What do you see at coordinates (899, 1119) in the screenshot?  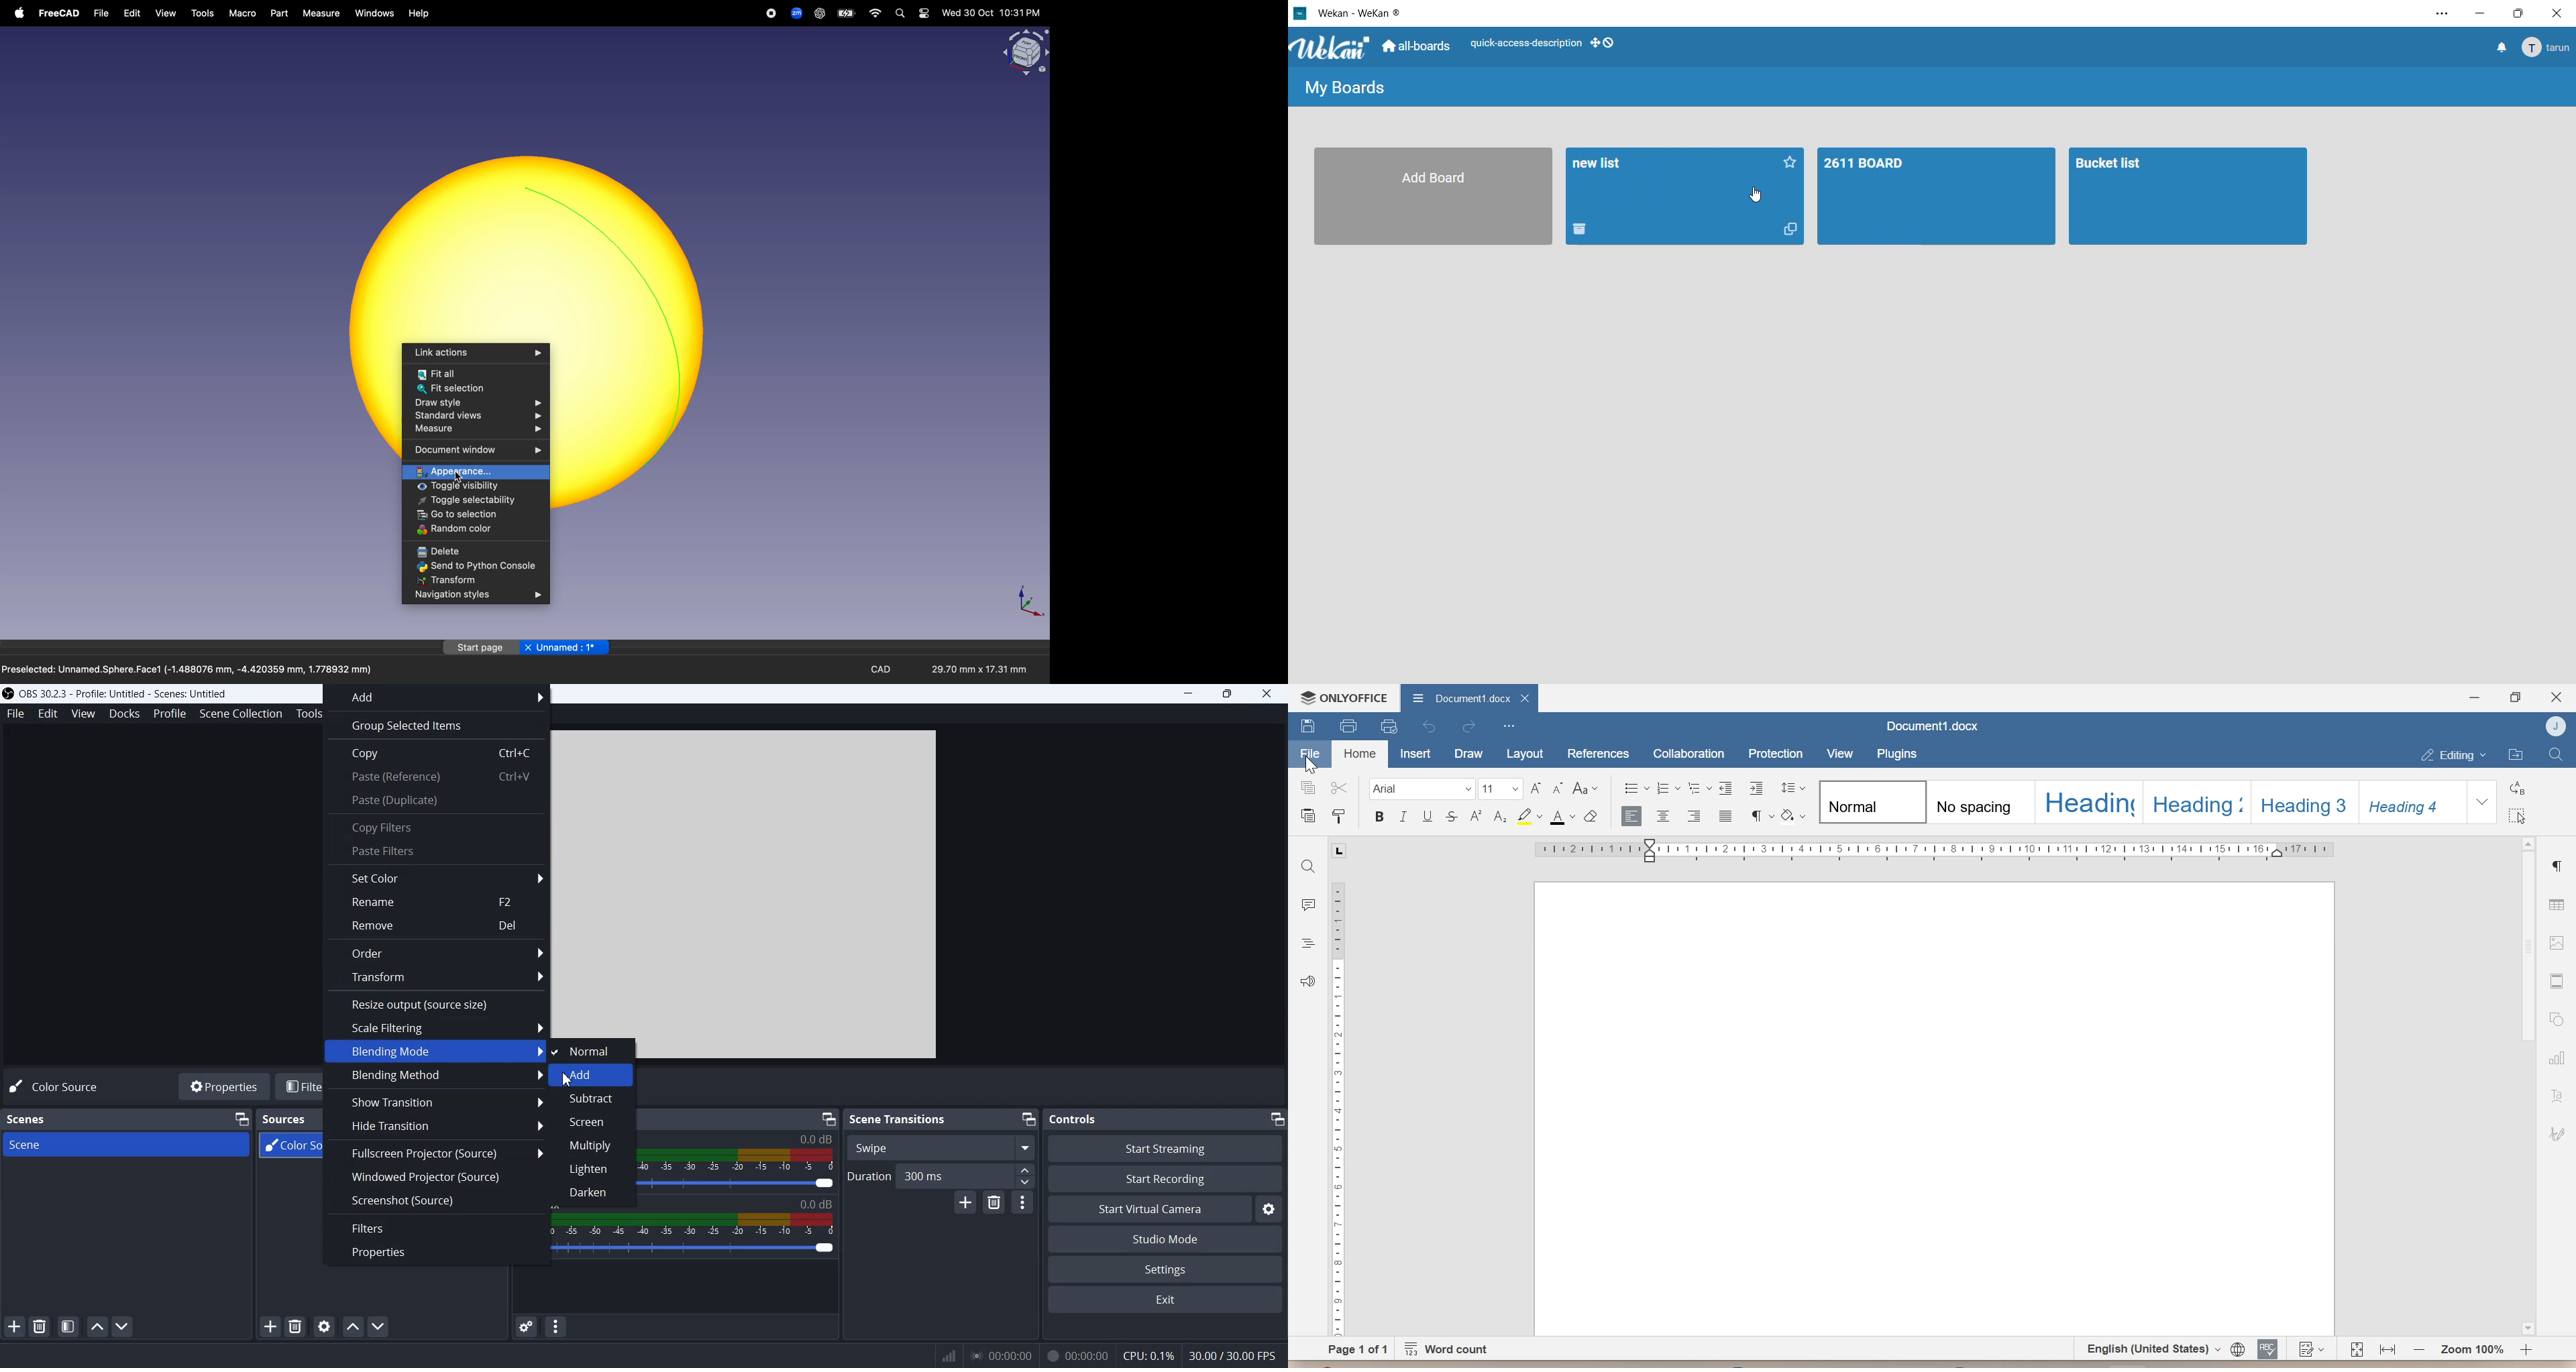 I see `Scene Transitions` at bounding box center [899, 1119].